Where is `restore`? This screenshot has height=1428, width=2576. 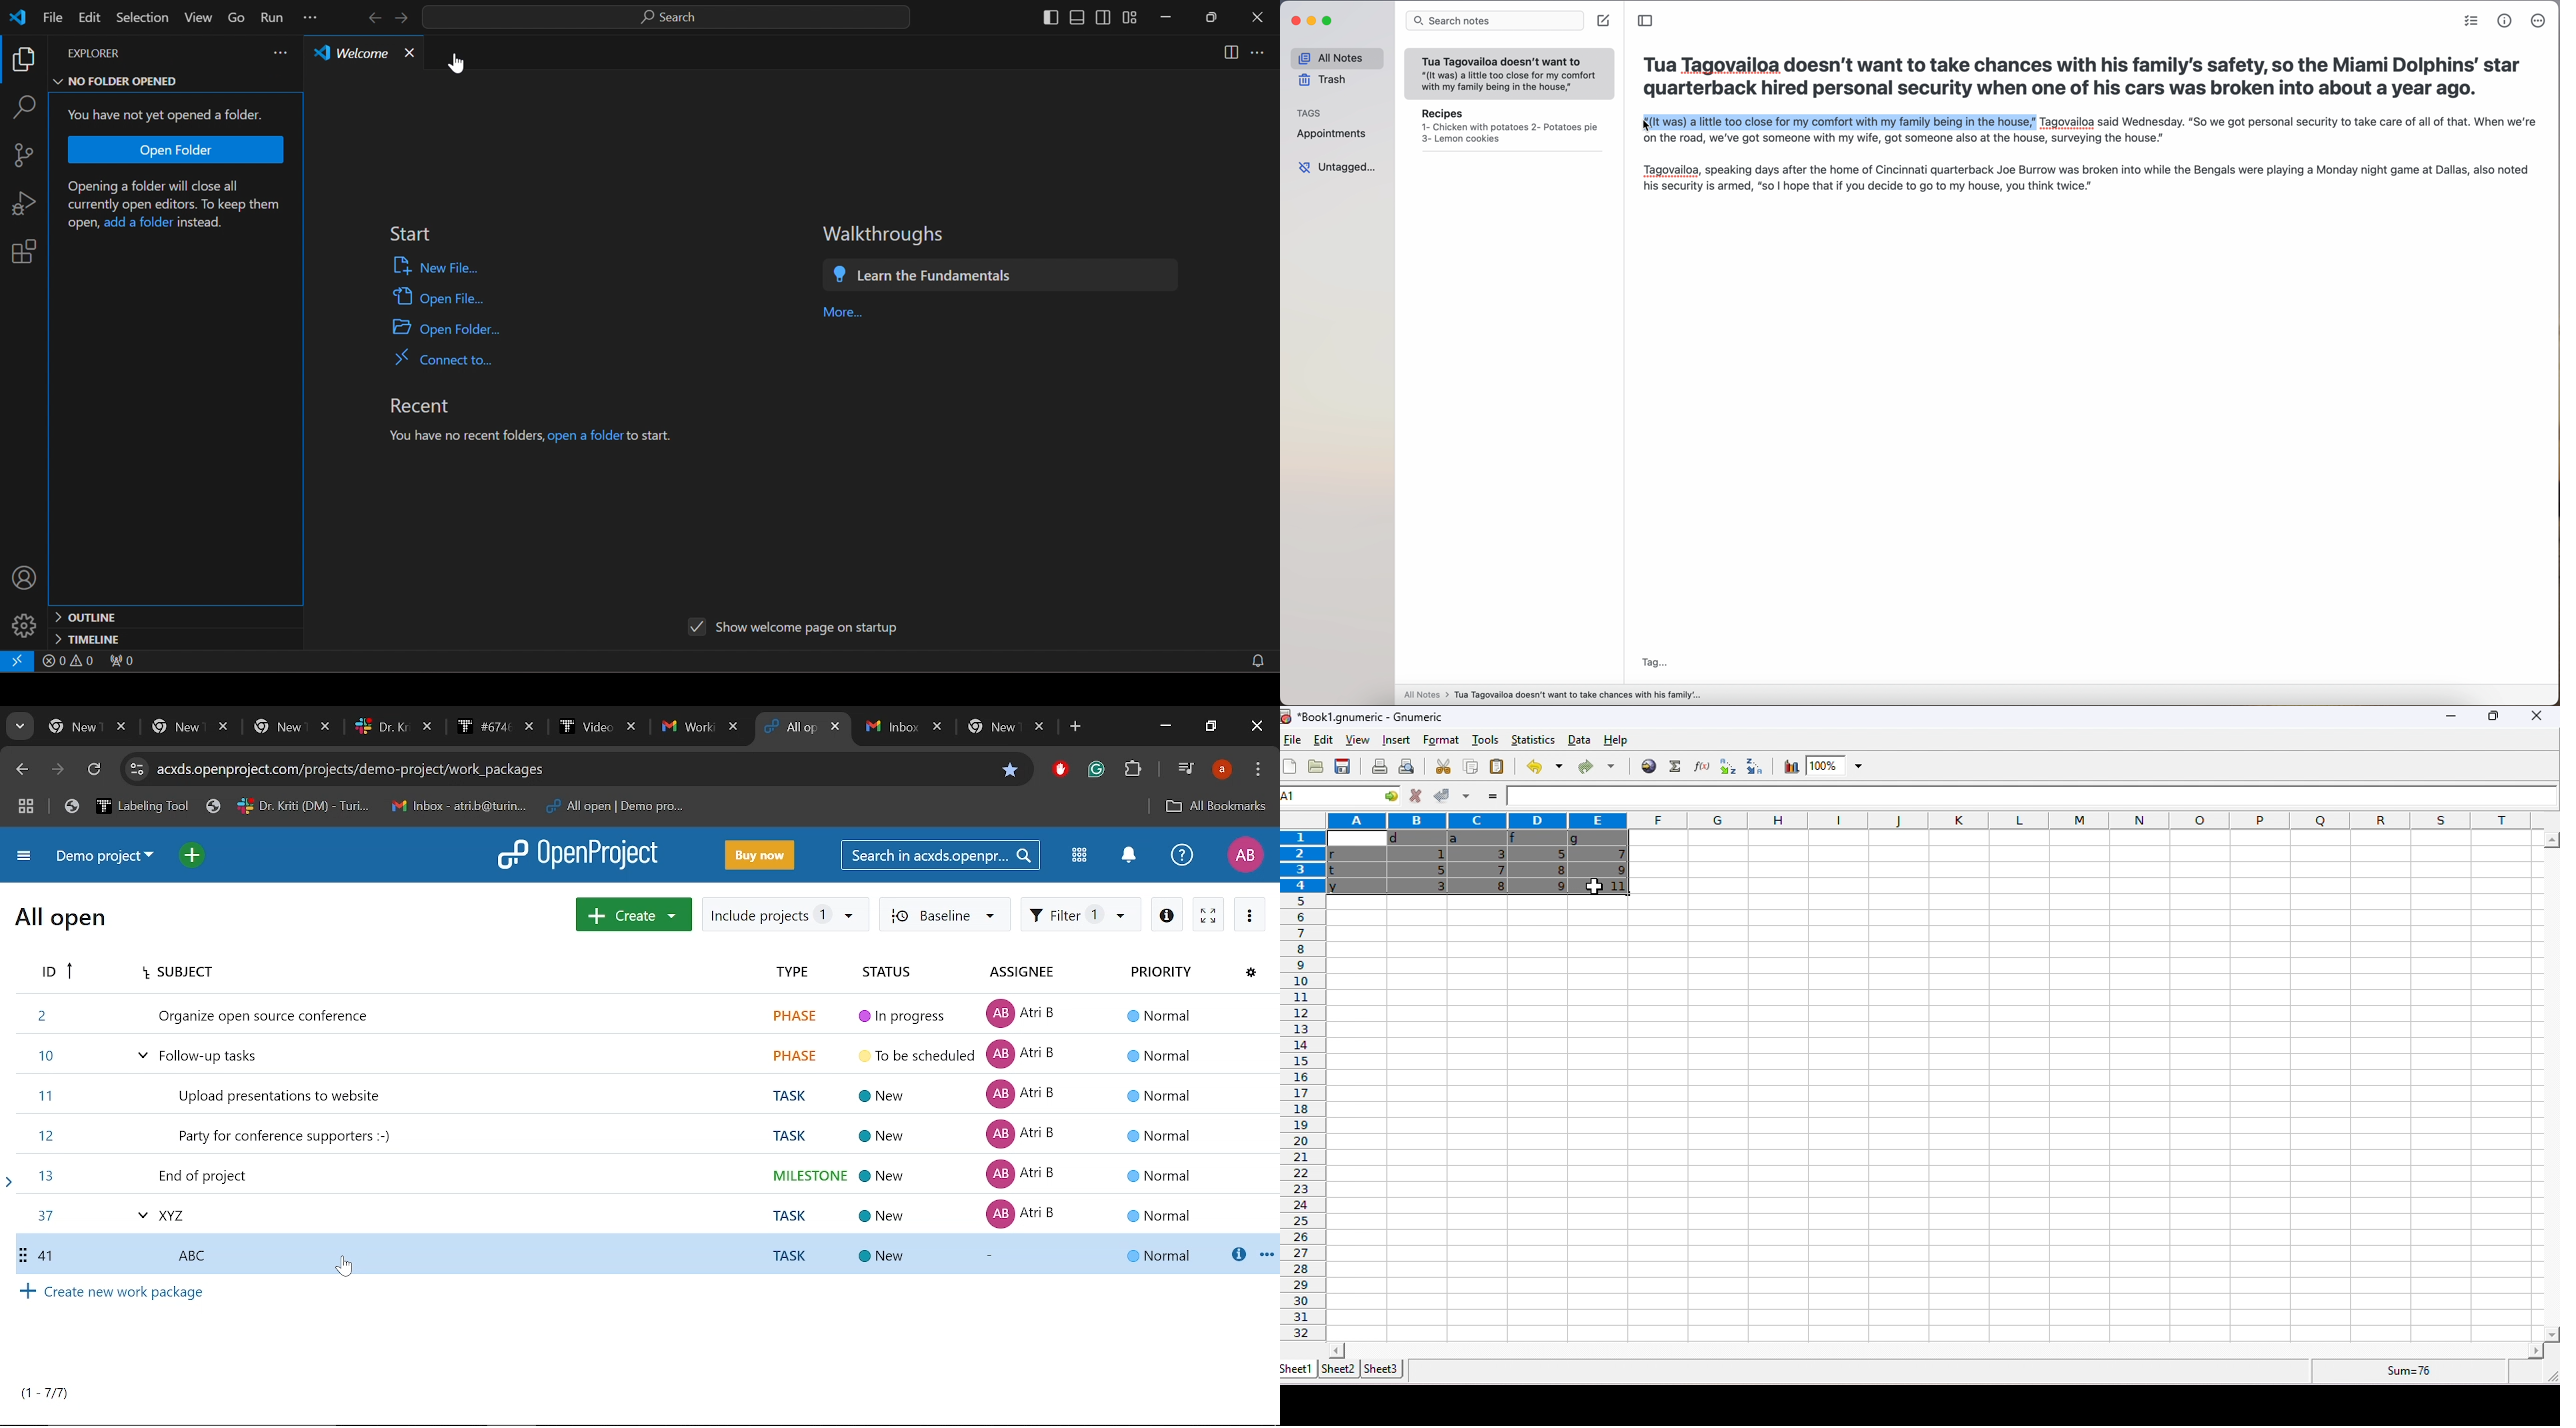 restore is located at coordinates (1217, 17).